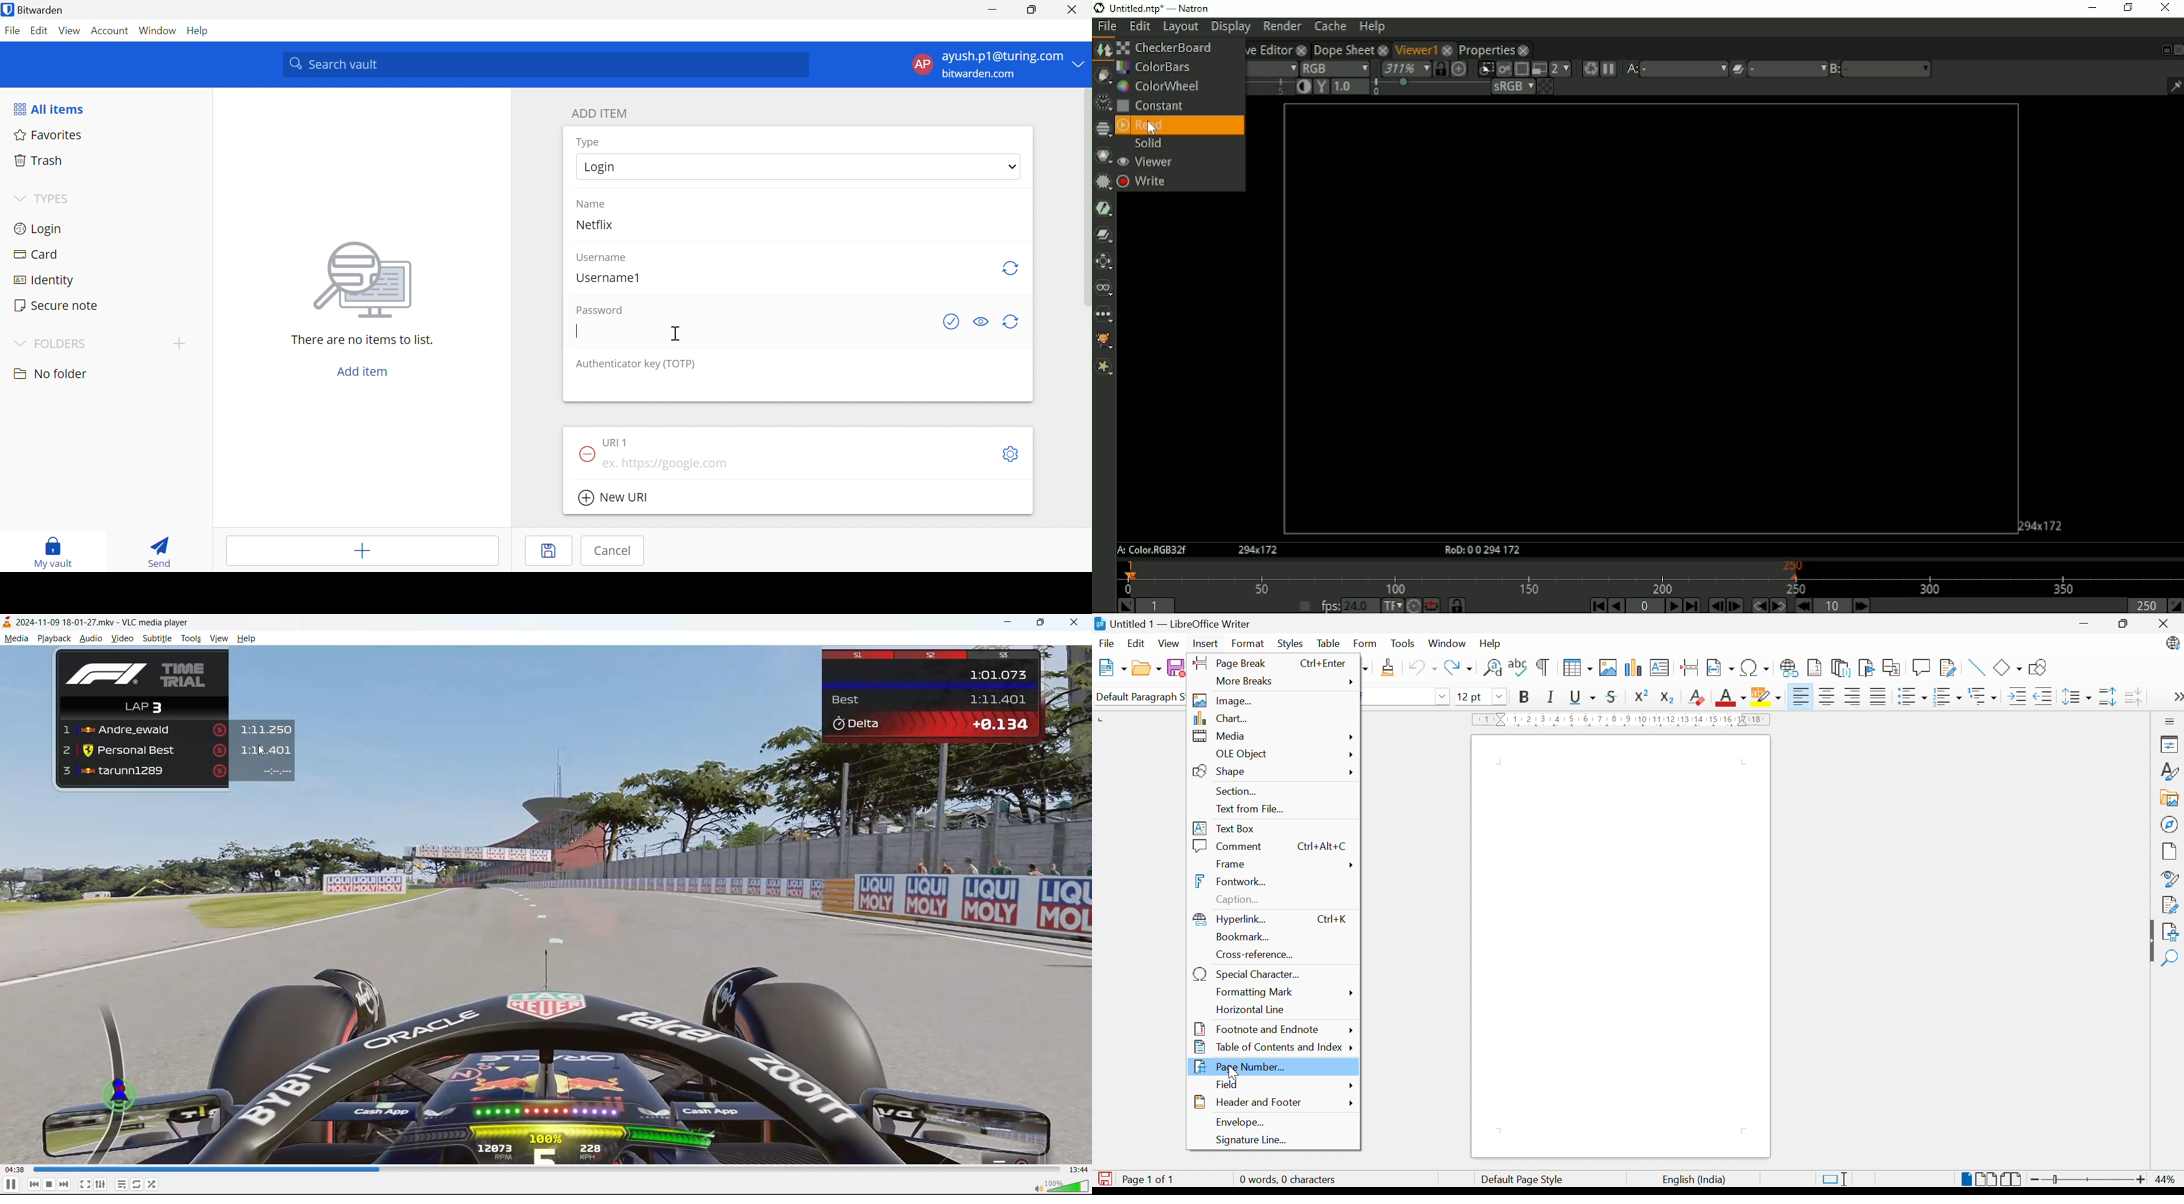 The height and width of the screenshot is (1204, 2184). I want to click on Add item, so click(363, 551).